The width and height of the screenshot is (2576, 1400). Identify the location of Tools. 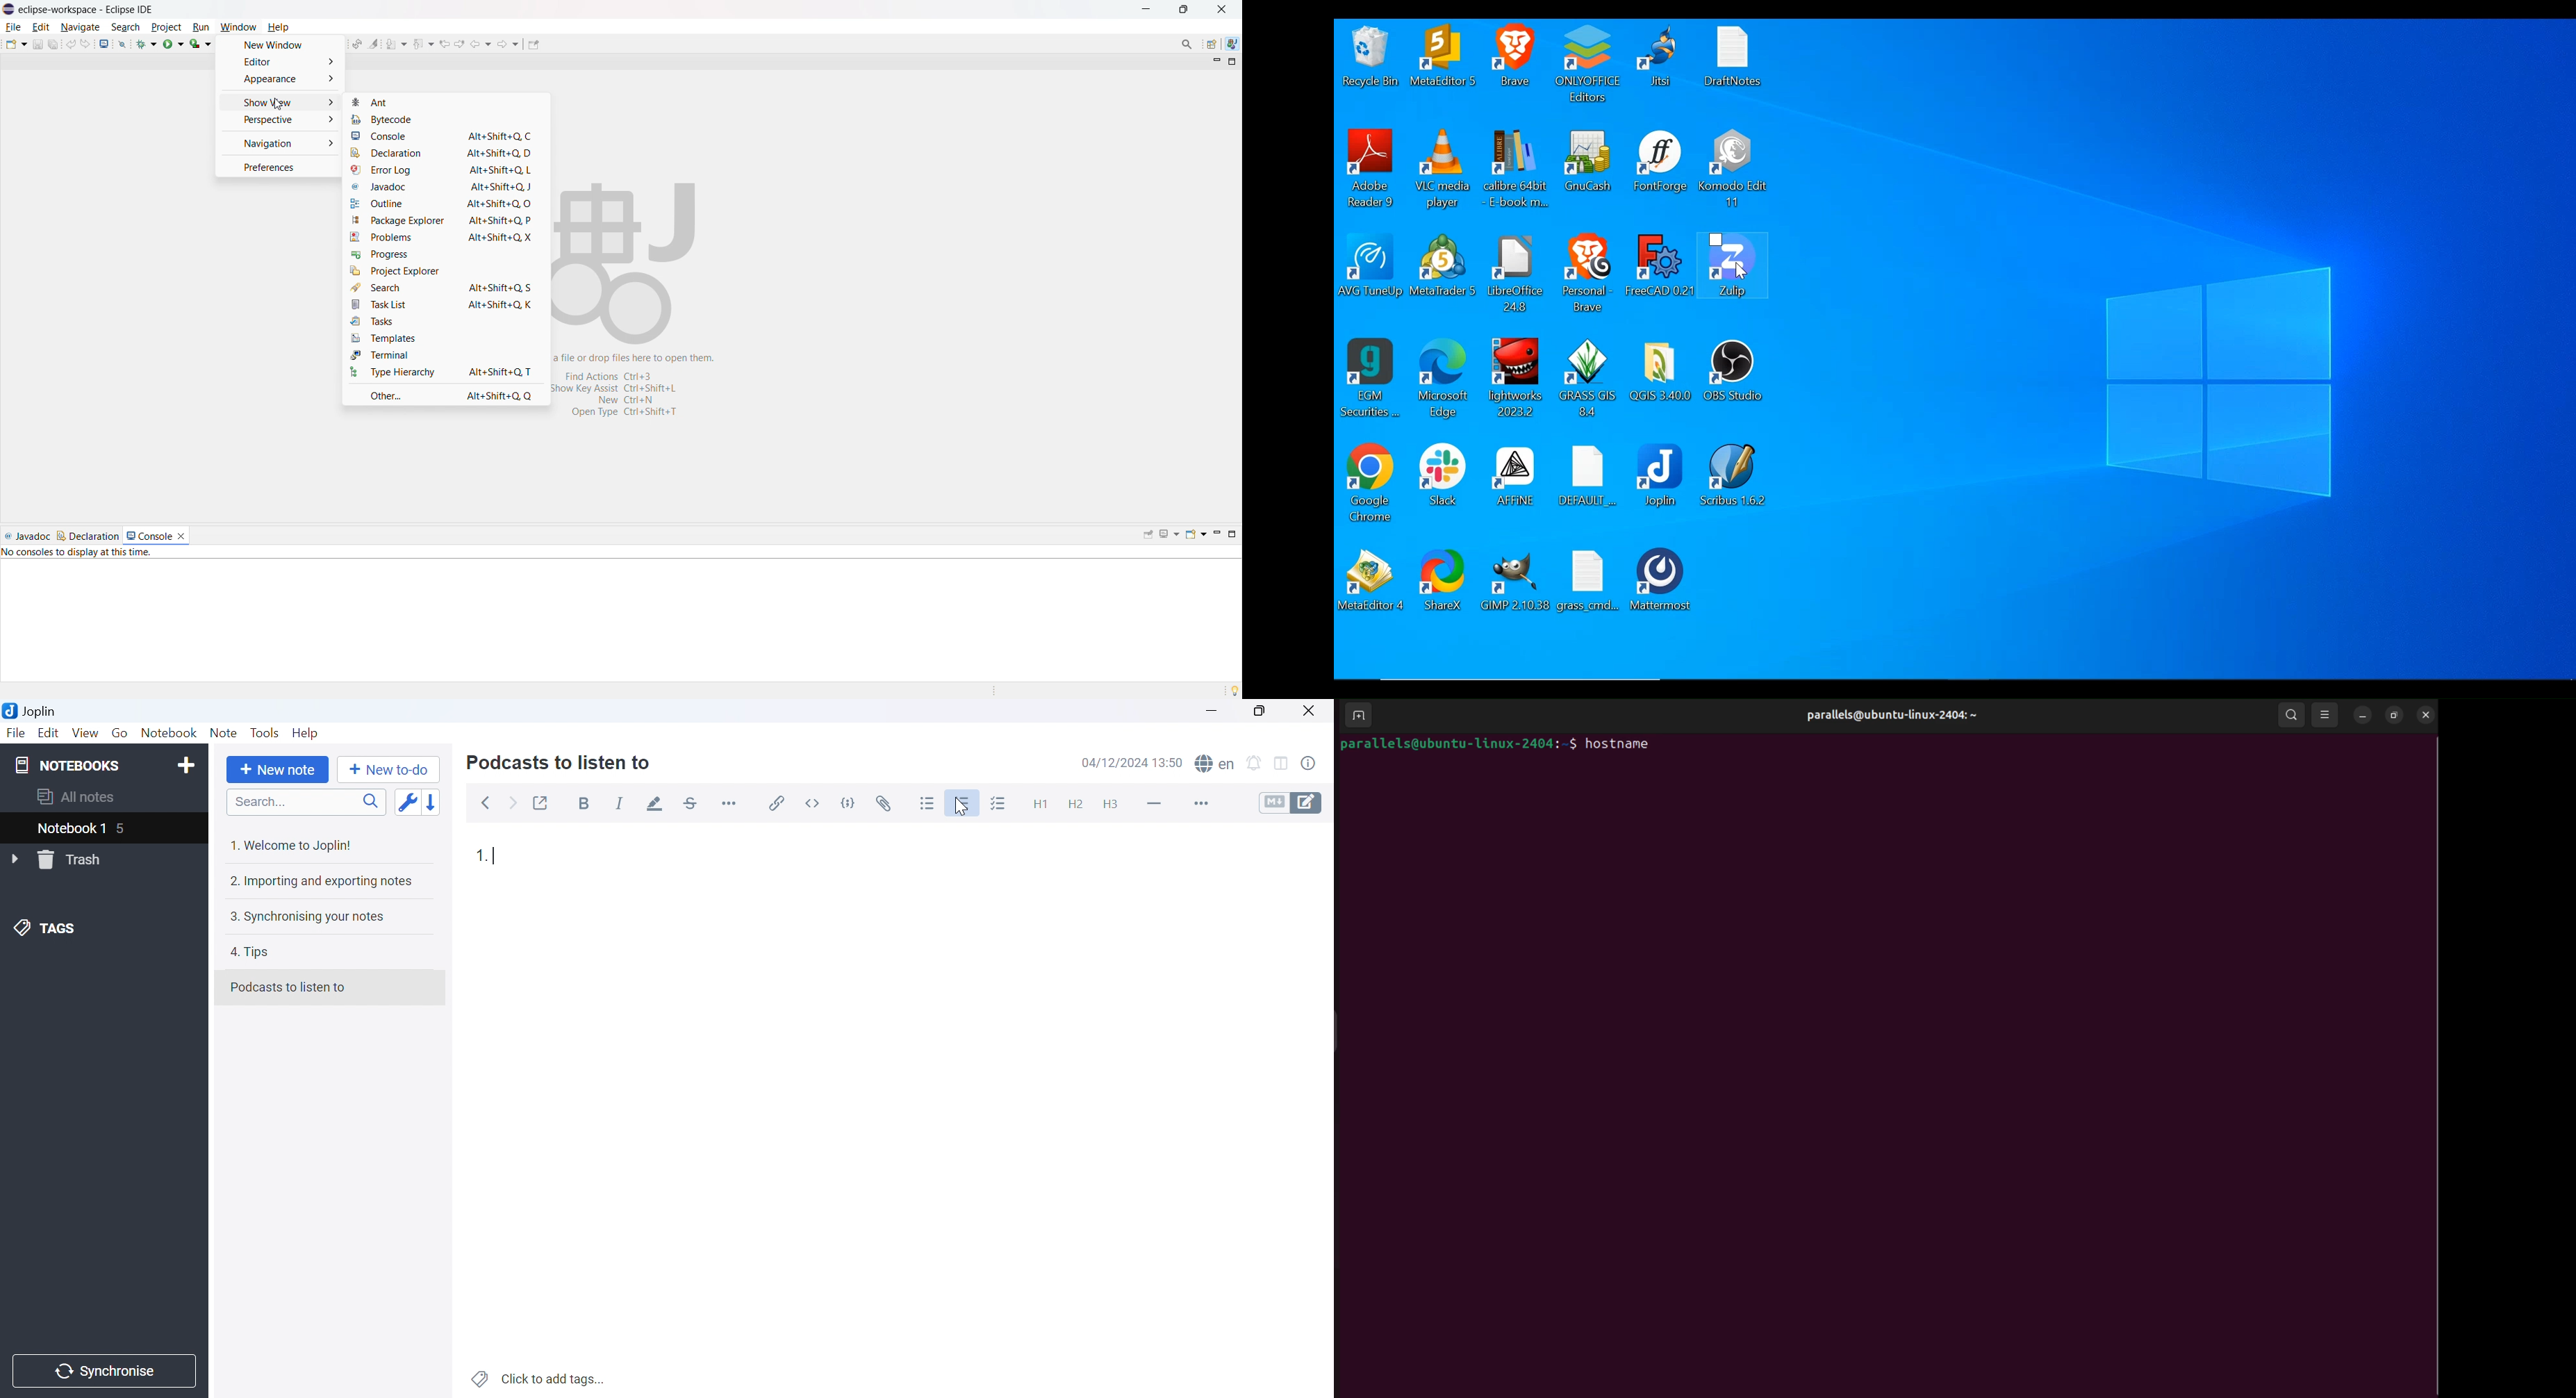
(265, 732).